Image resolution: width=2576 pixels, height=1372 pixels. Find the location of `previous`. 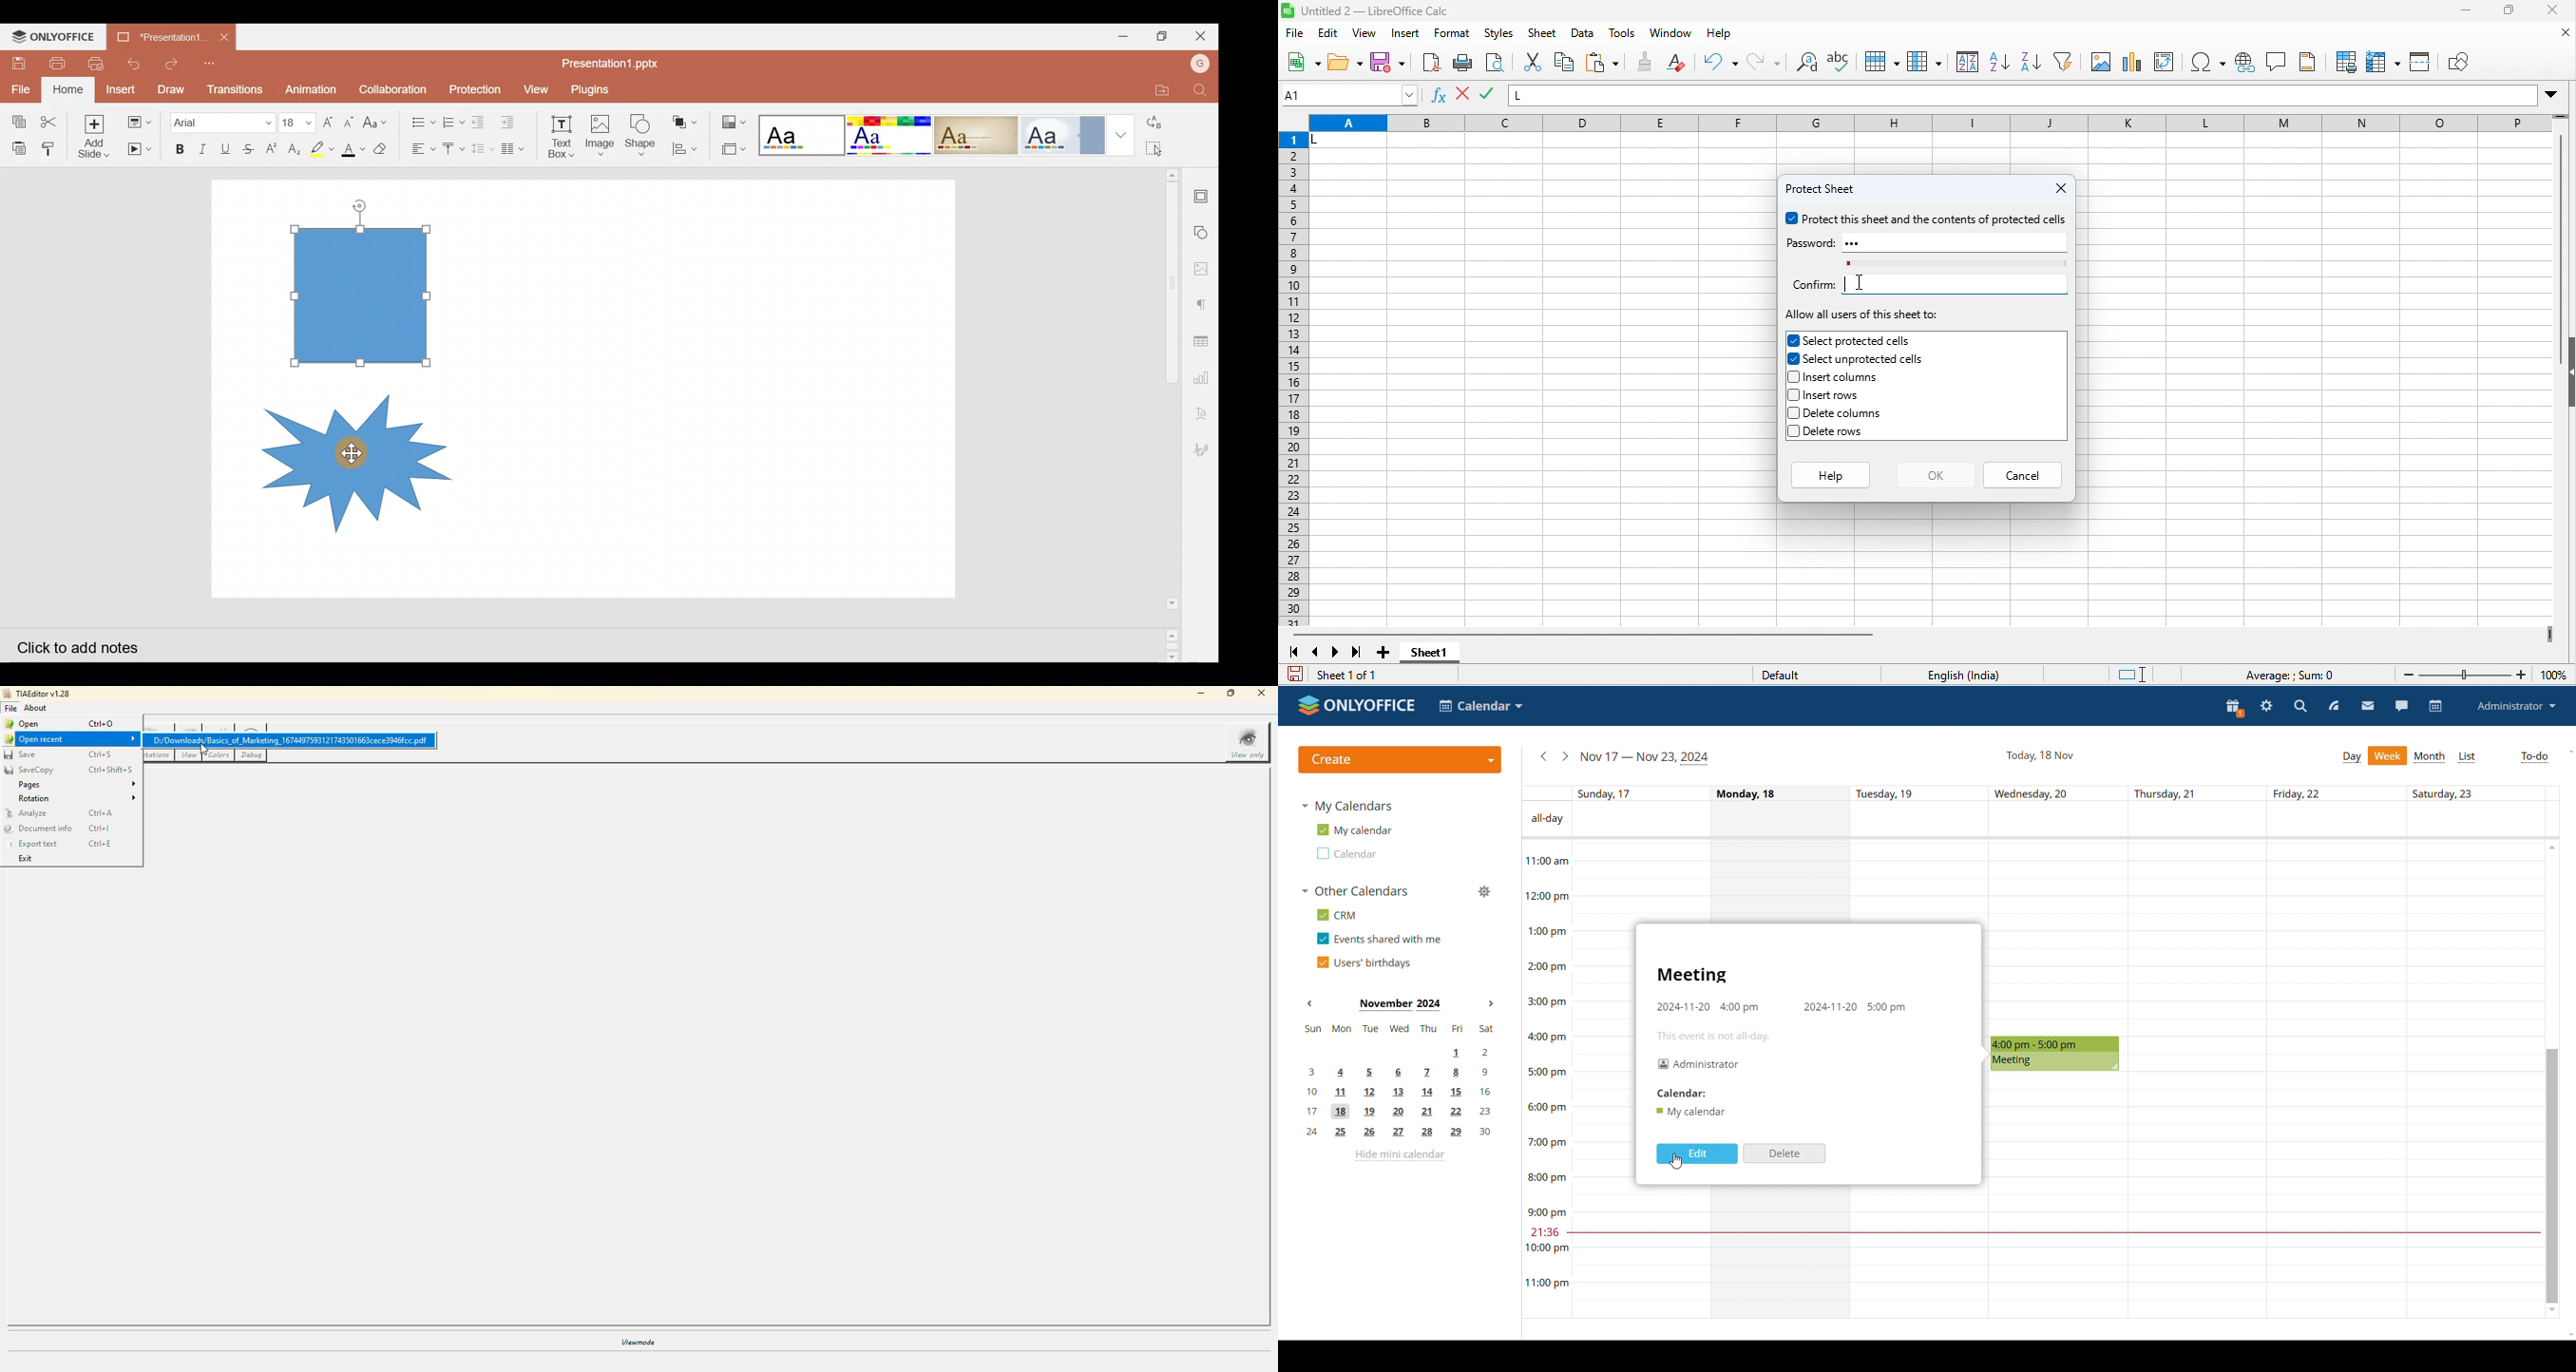

previous is located at coordinates (1315, 652).